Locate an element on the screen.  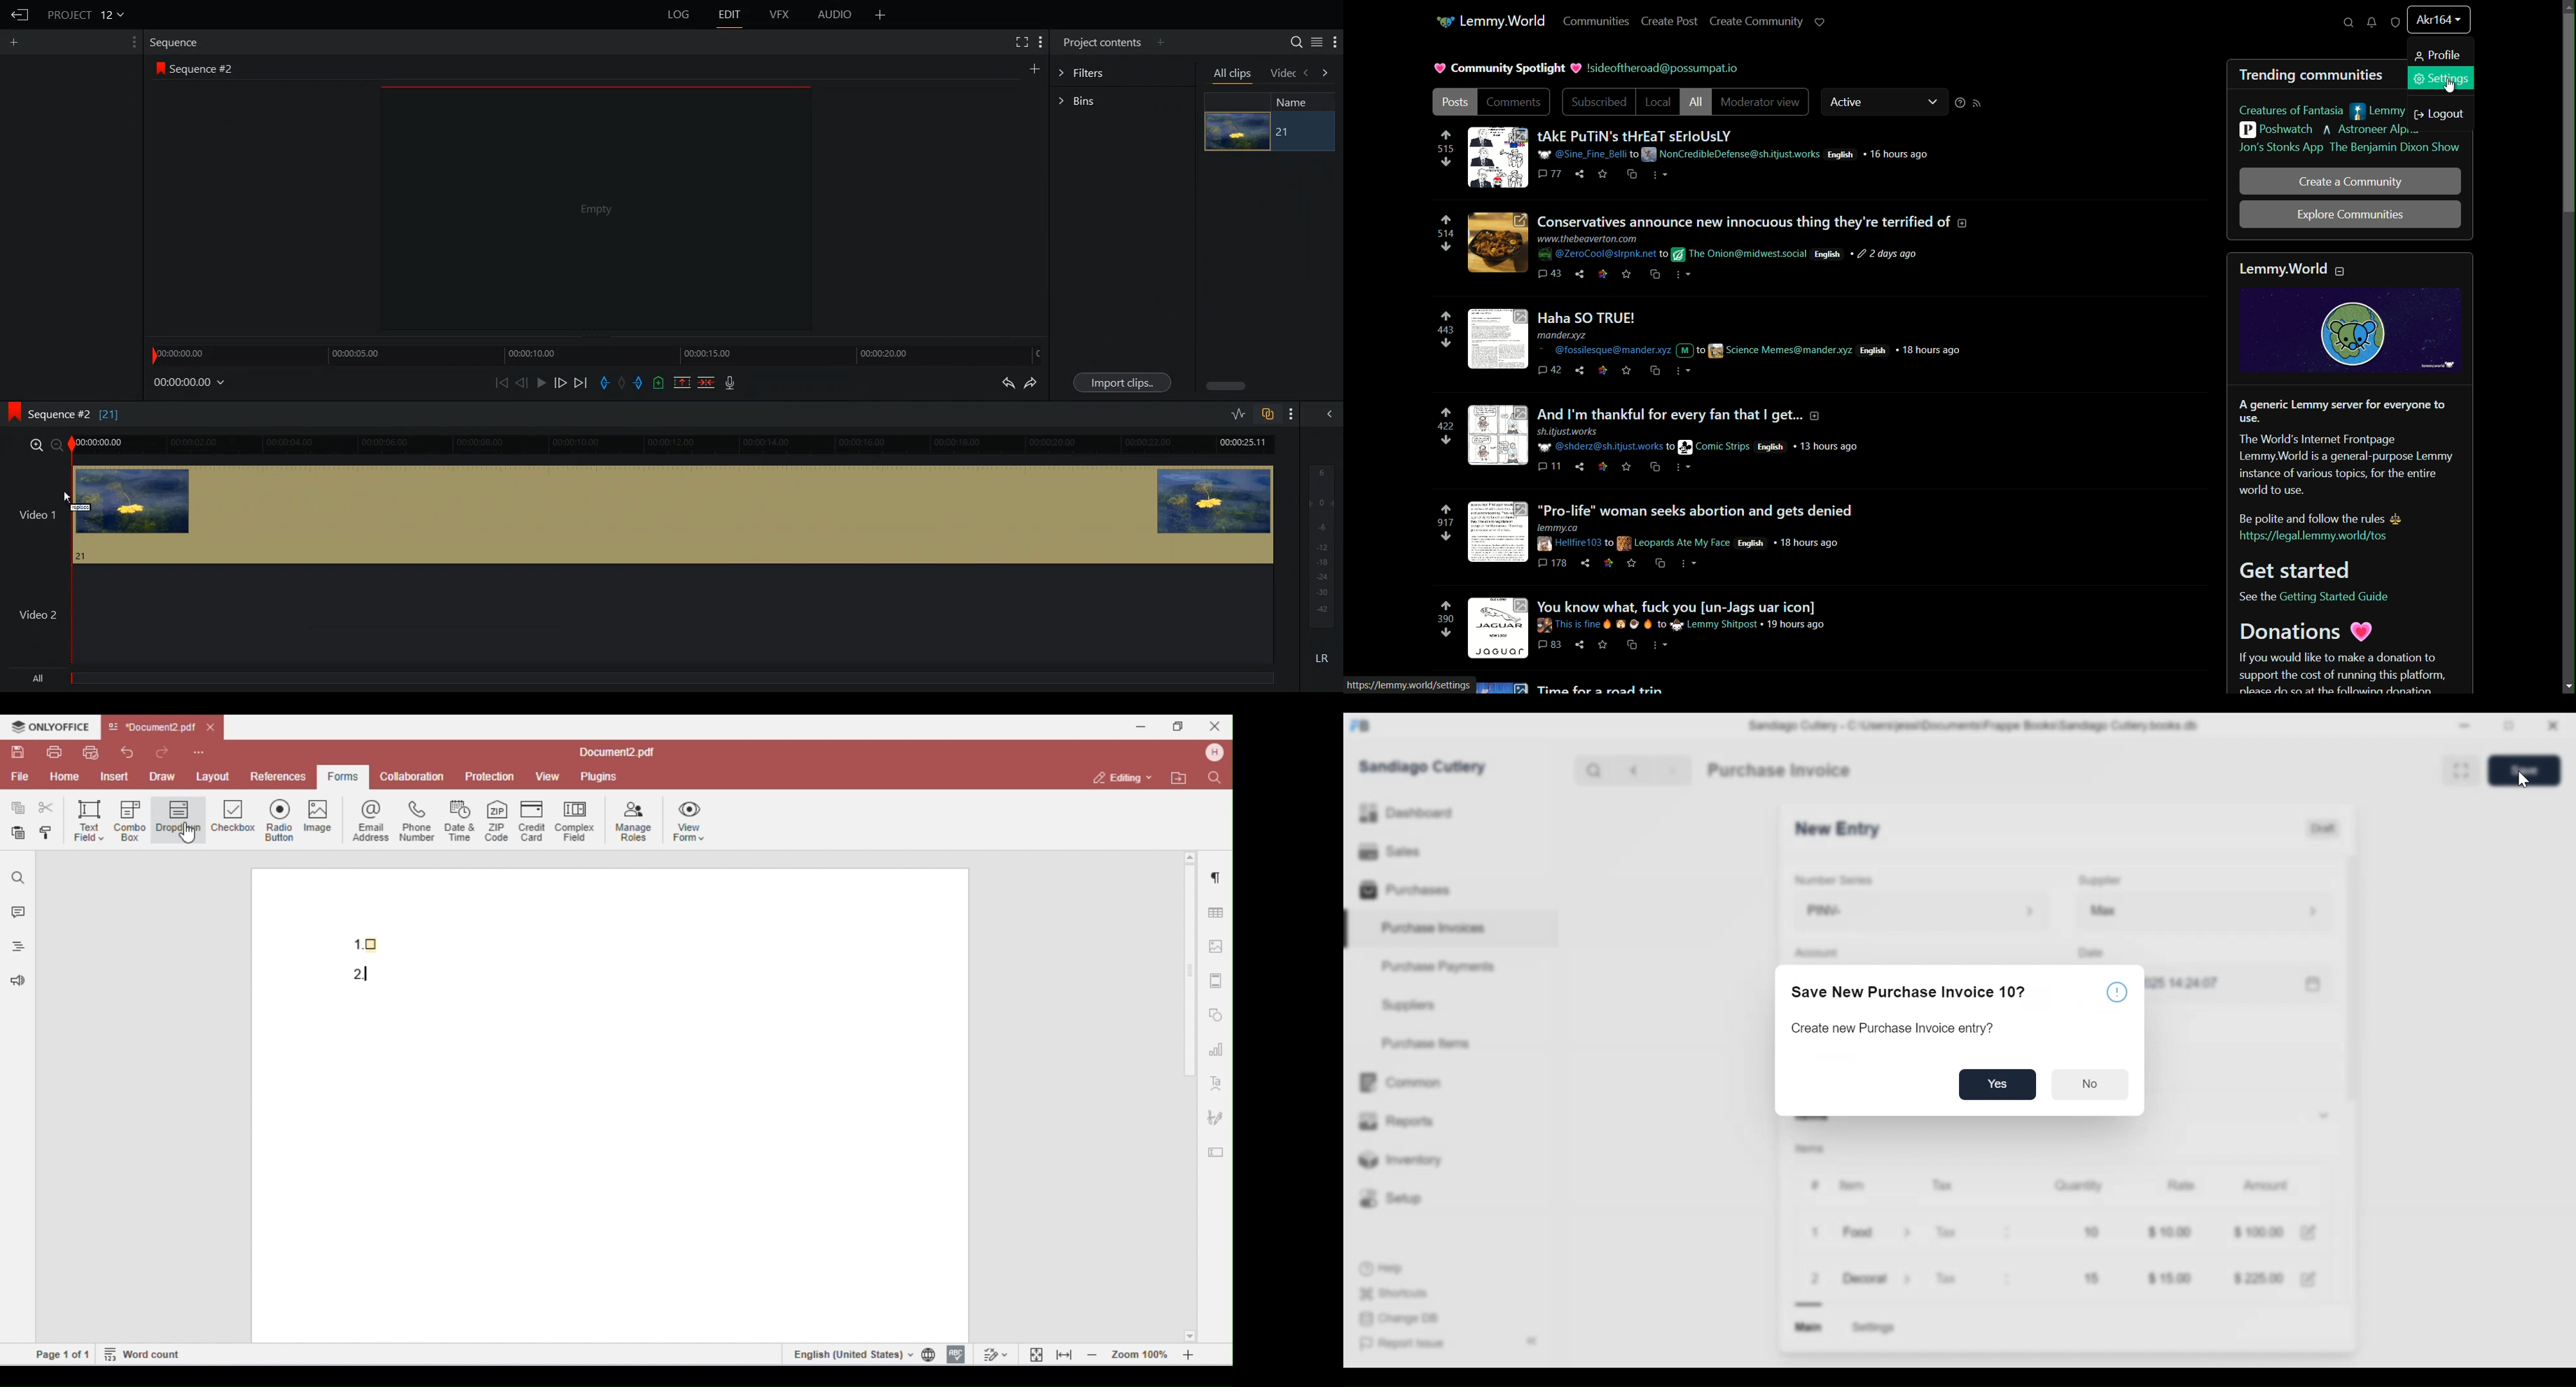
Horizontal Scroll bar is located at coordinates (1224, 386).